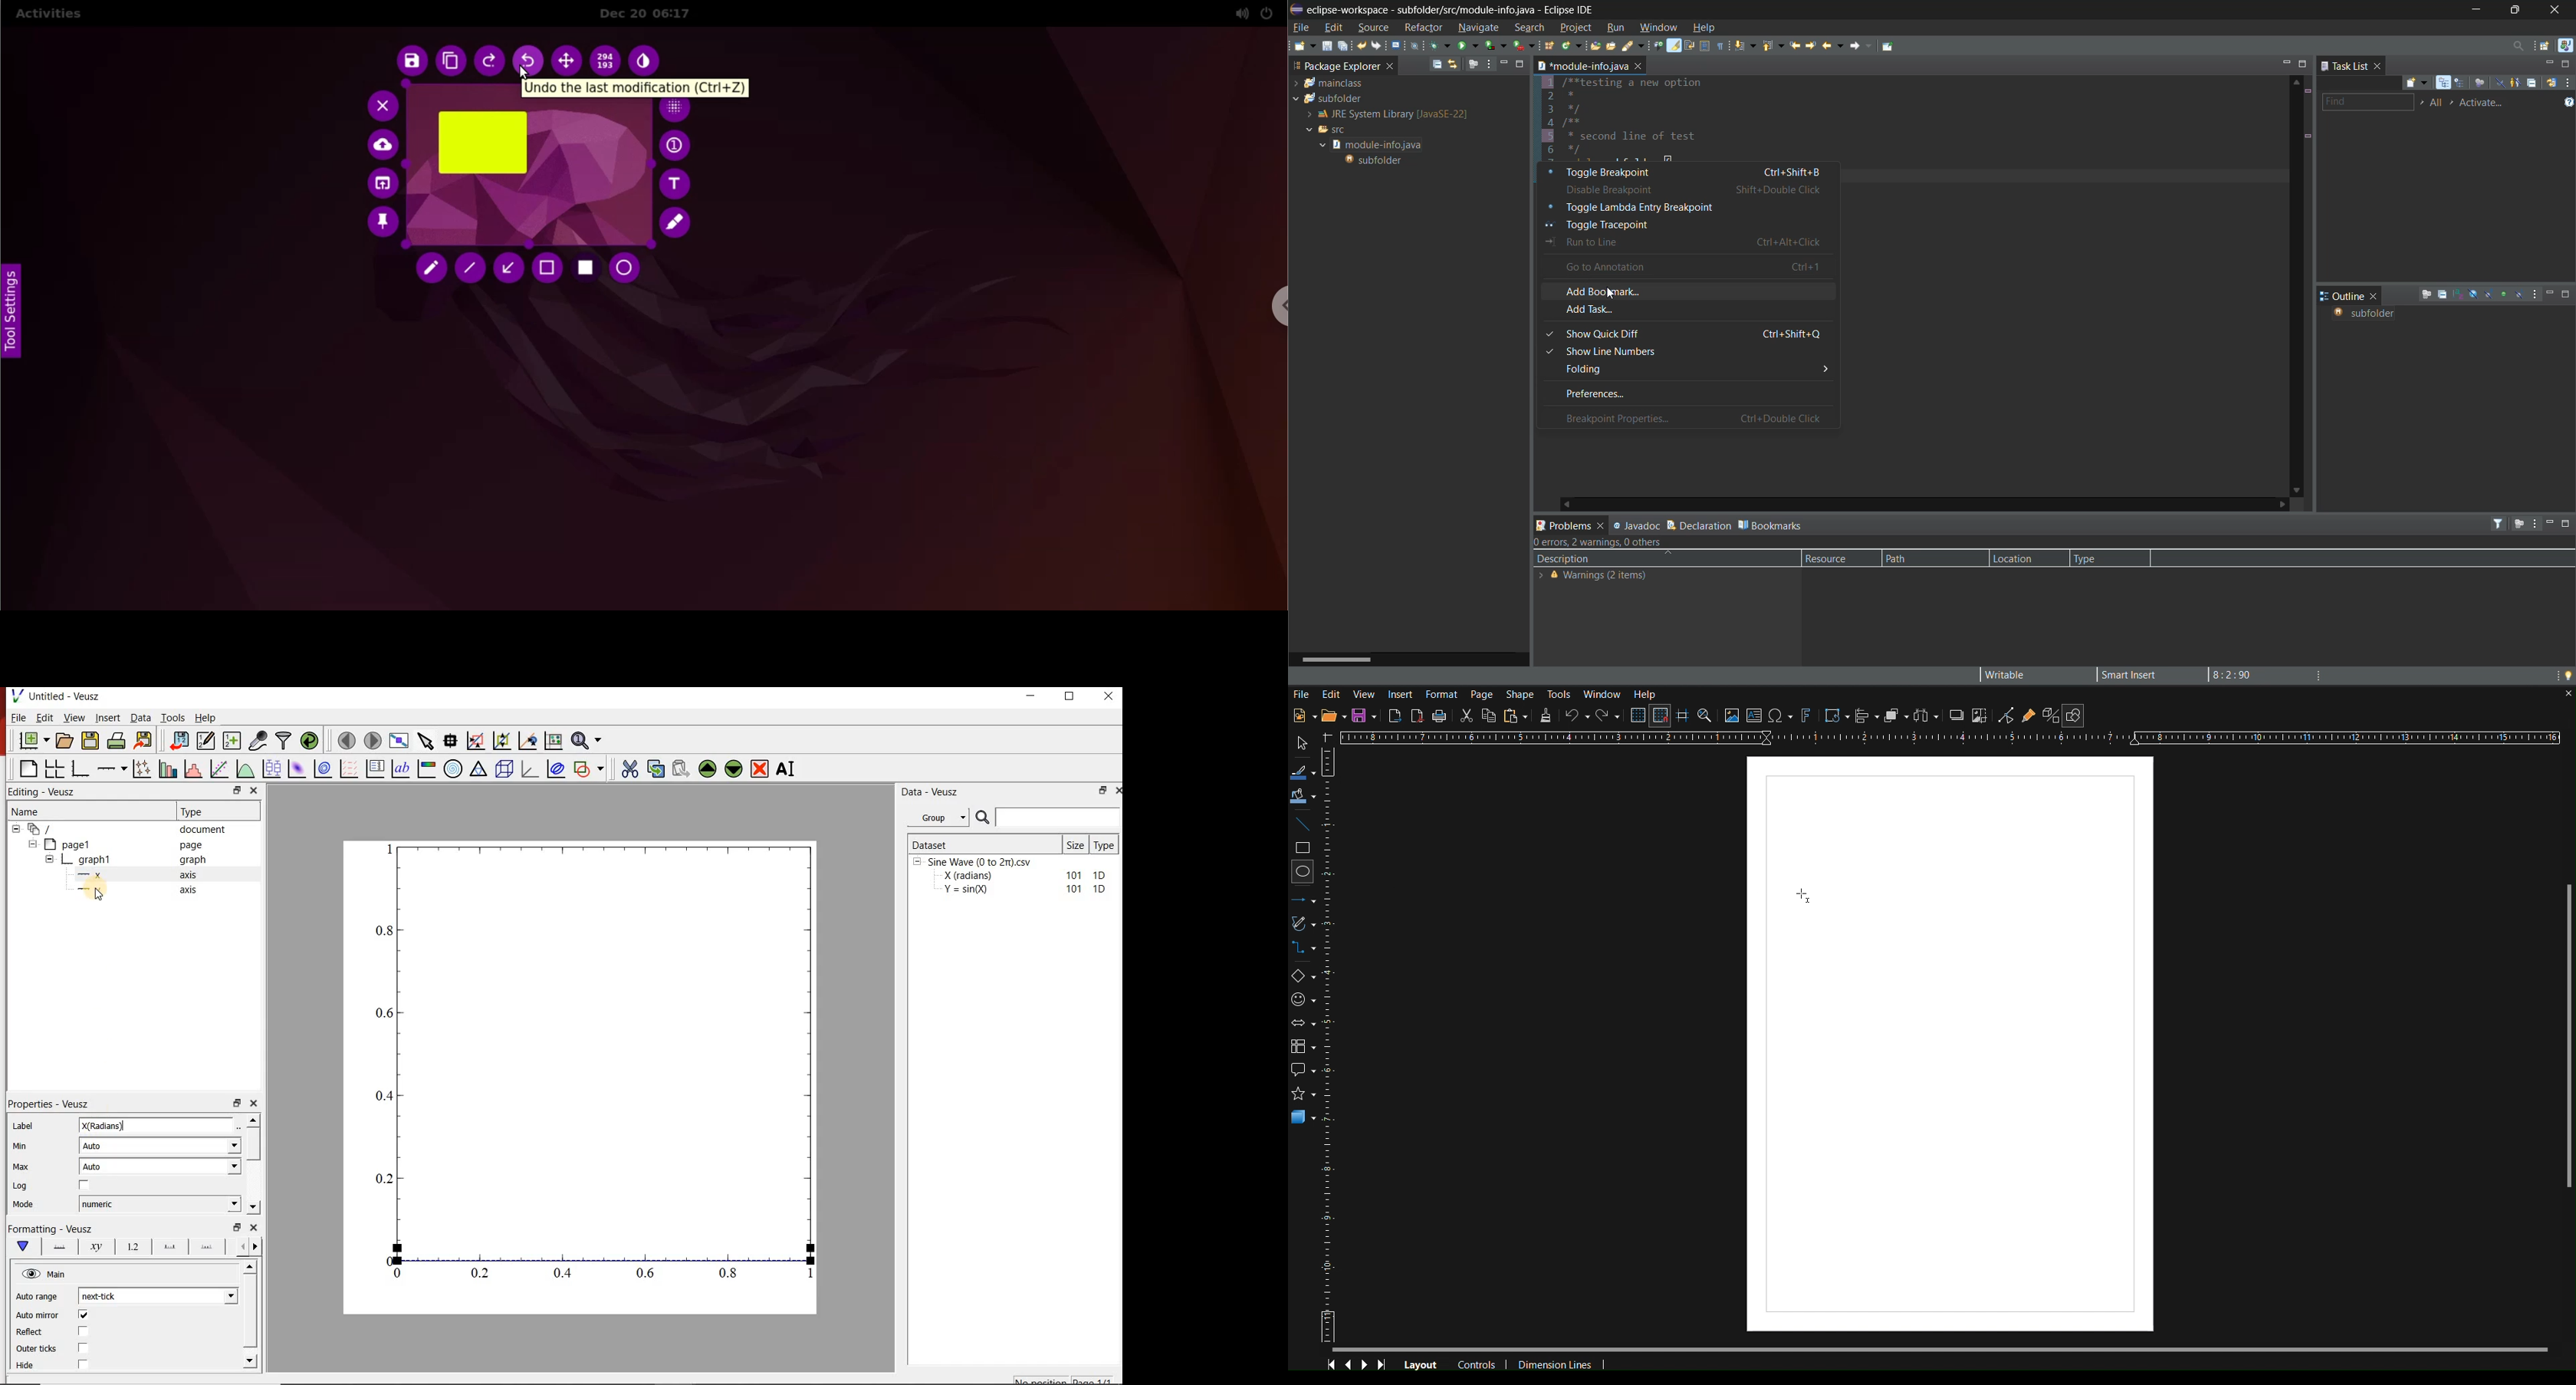 The height and width of the screenshot is (1400, 2576). What do you see at coordinates (1605, 696) in the screenshot?
I see `Window` at bounding box center [1605, 696].